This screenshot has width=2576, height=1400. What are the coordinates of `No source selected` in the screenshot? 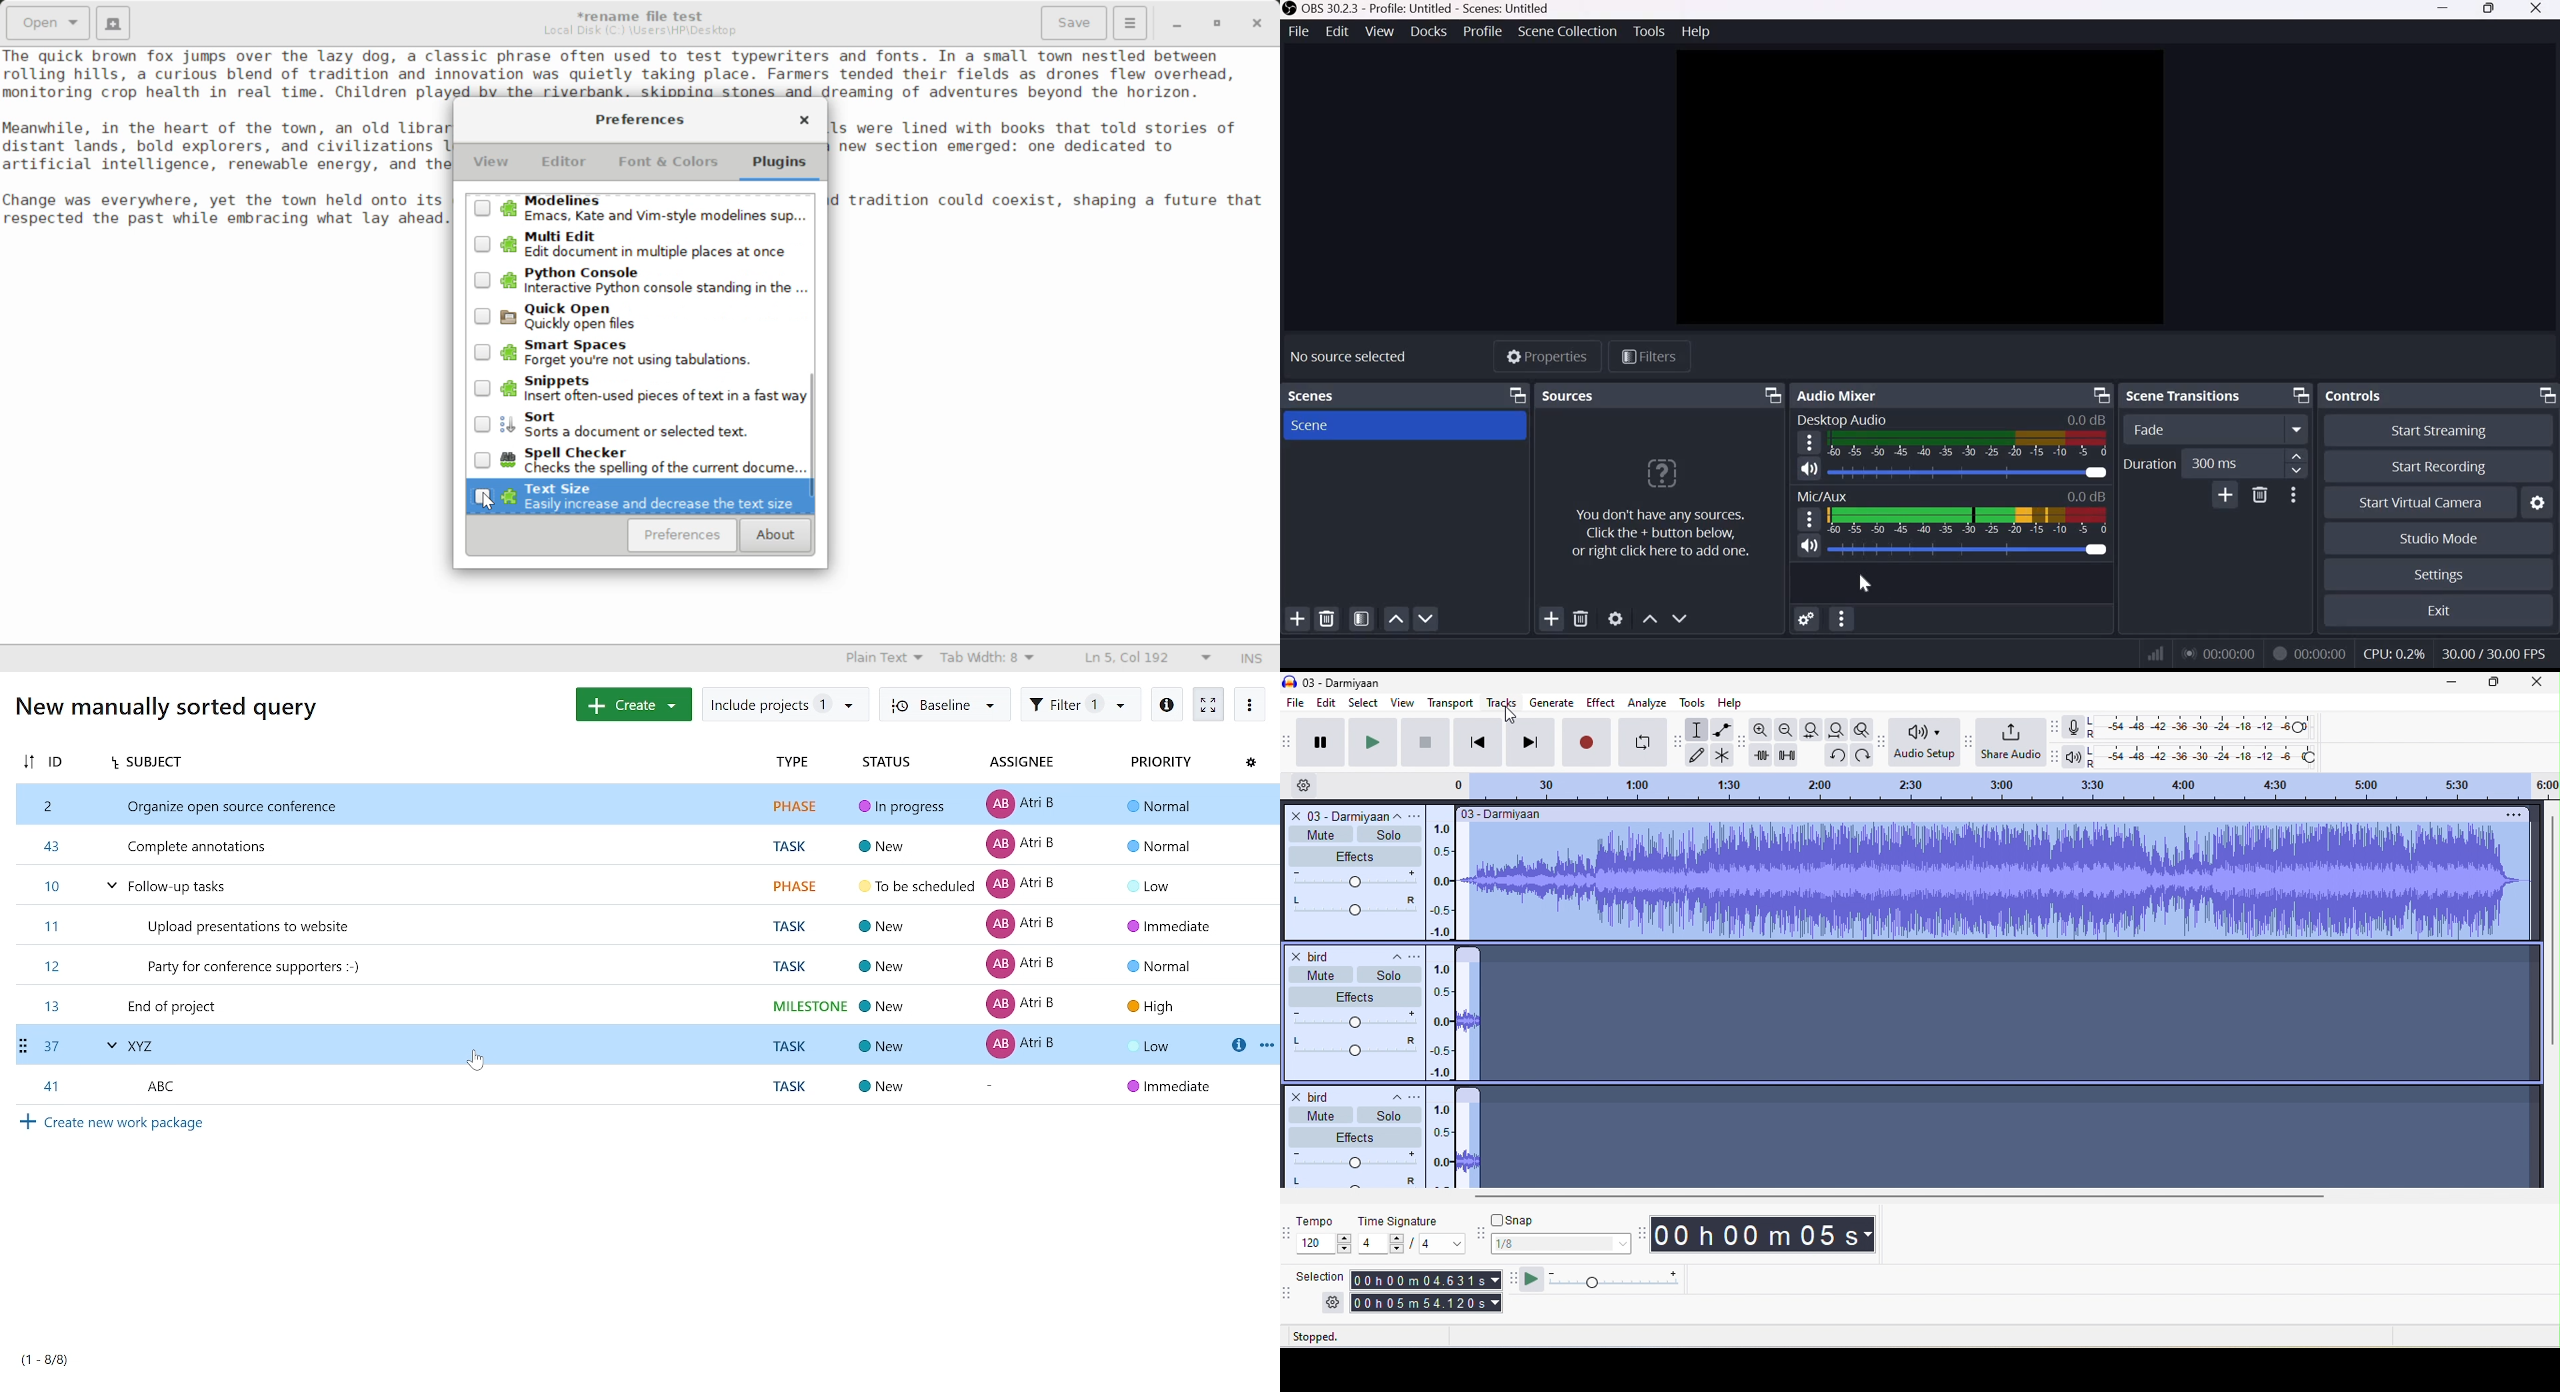 It's located at (1349, 355).